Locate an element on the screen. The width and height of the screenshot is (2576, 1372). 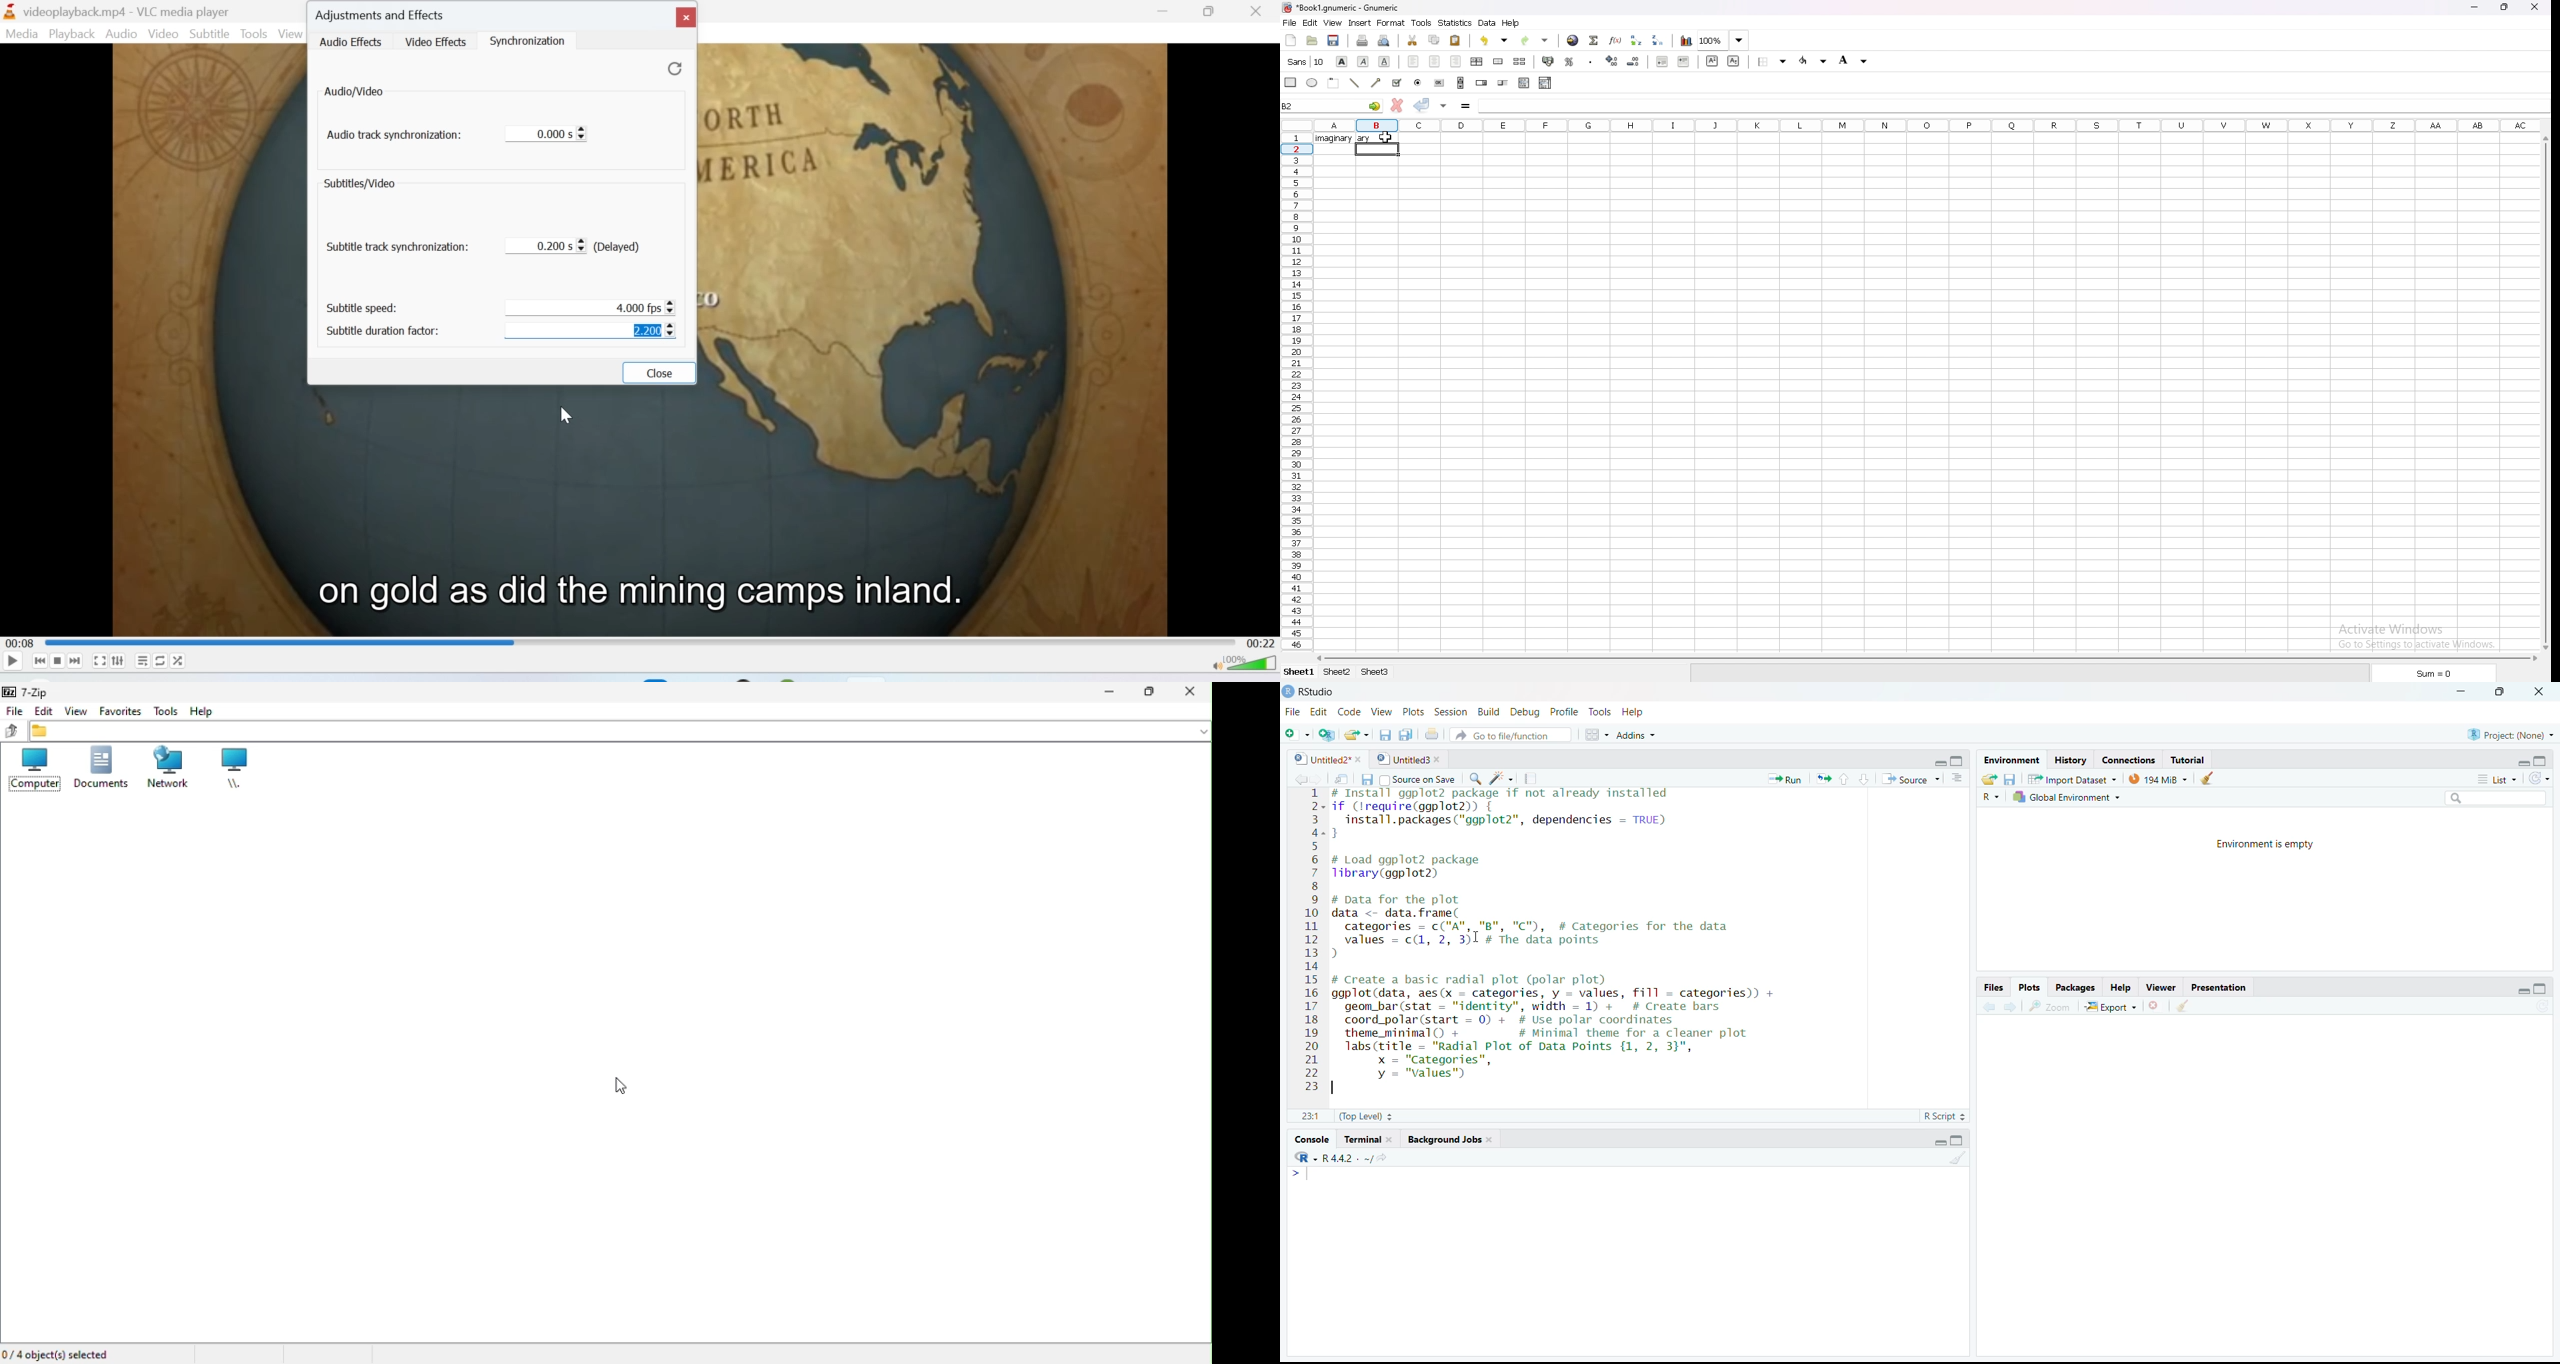
2
3
4
5
6
7
8
9
10
ay
12
13
14
15
16
17
18
19
20
21
22
23 is located at coordinates (1311, 944).